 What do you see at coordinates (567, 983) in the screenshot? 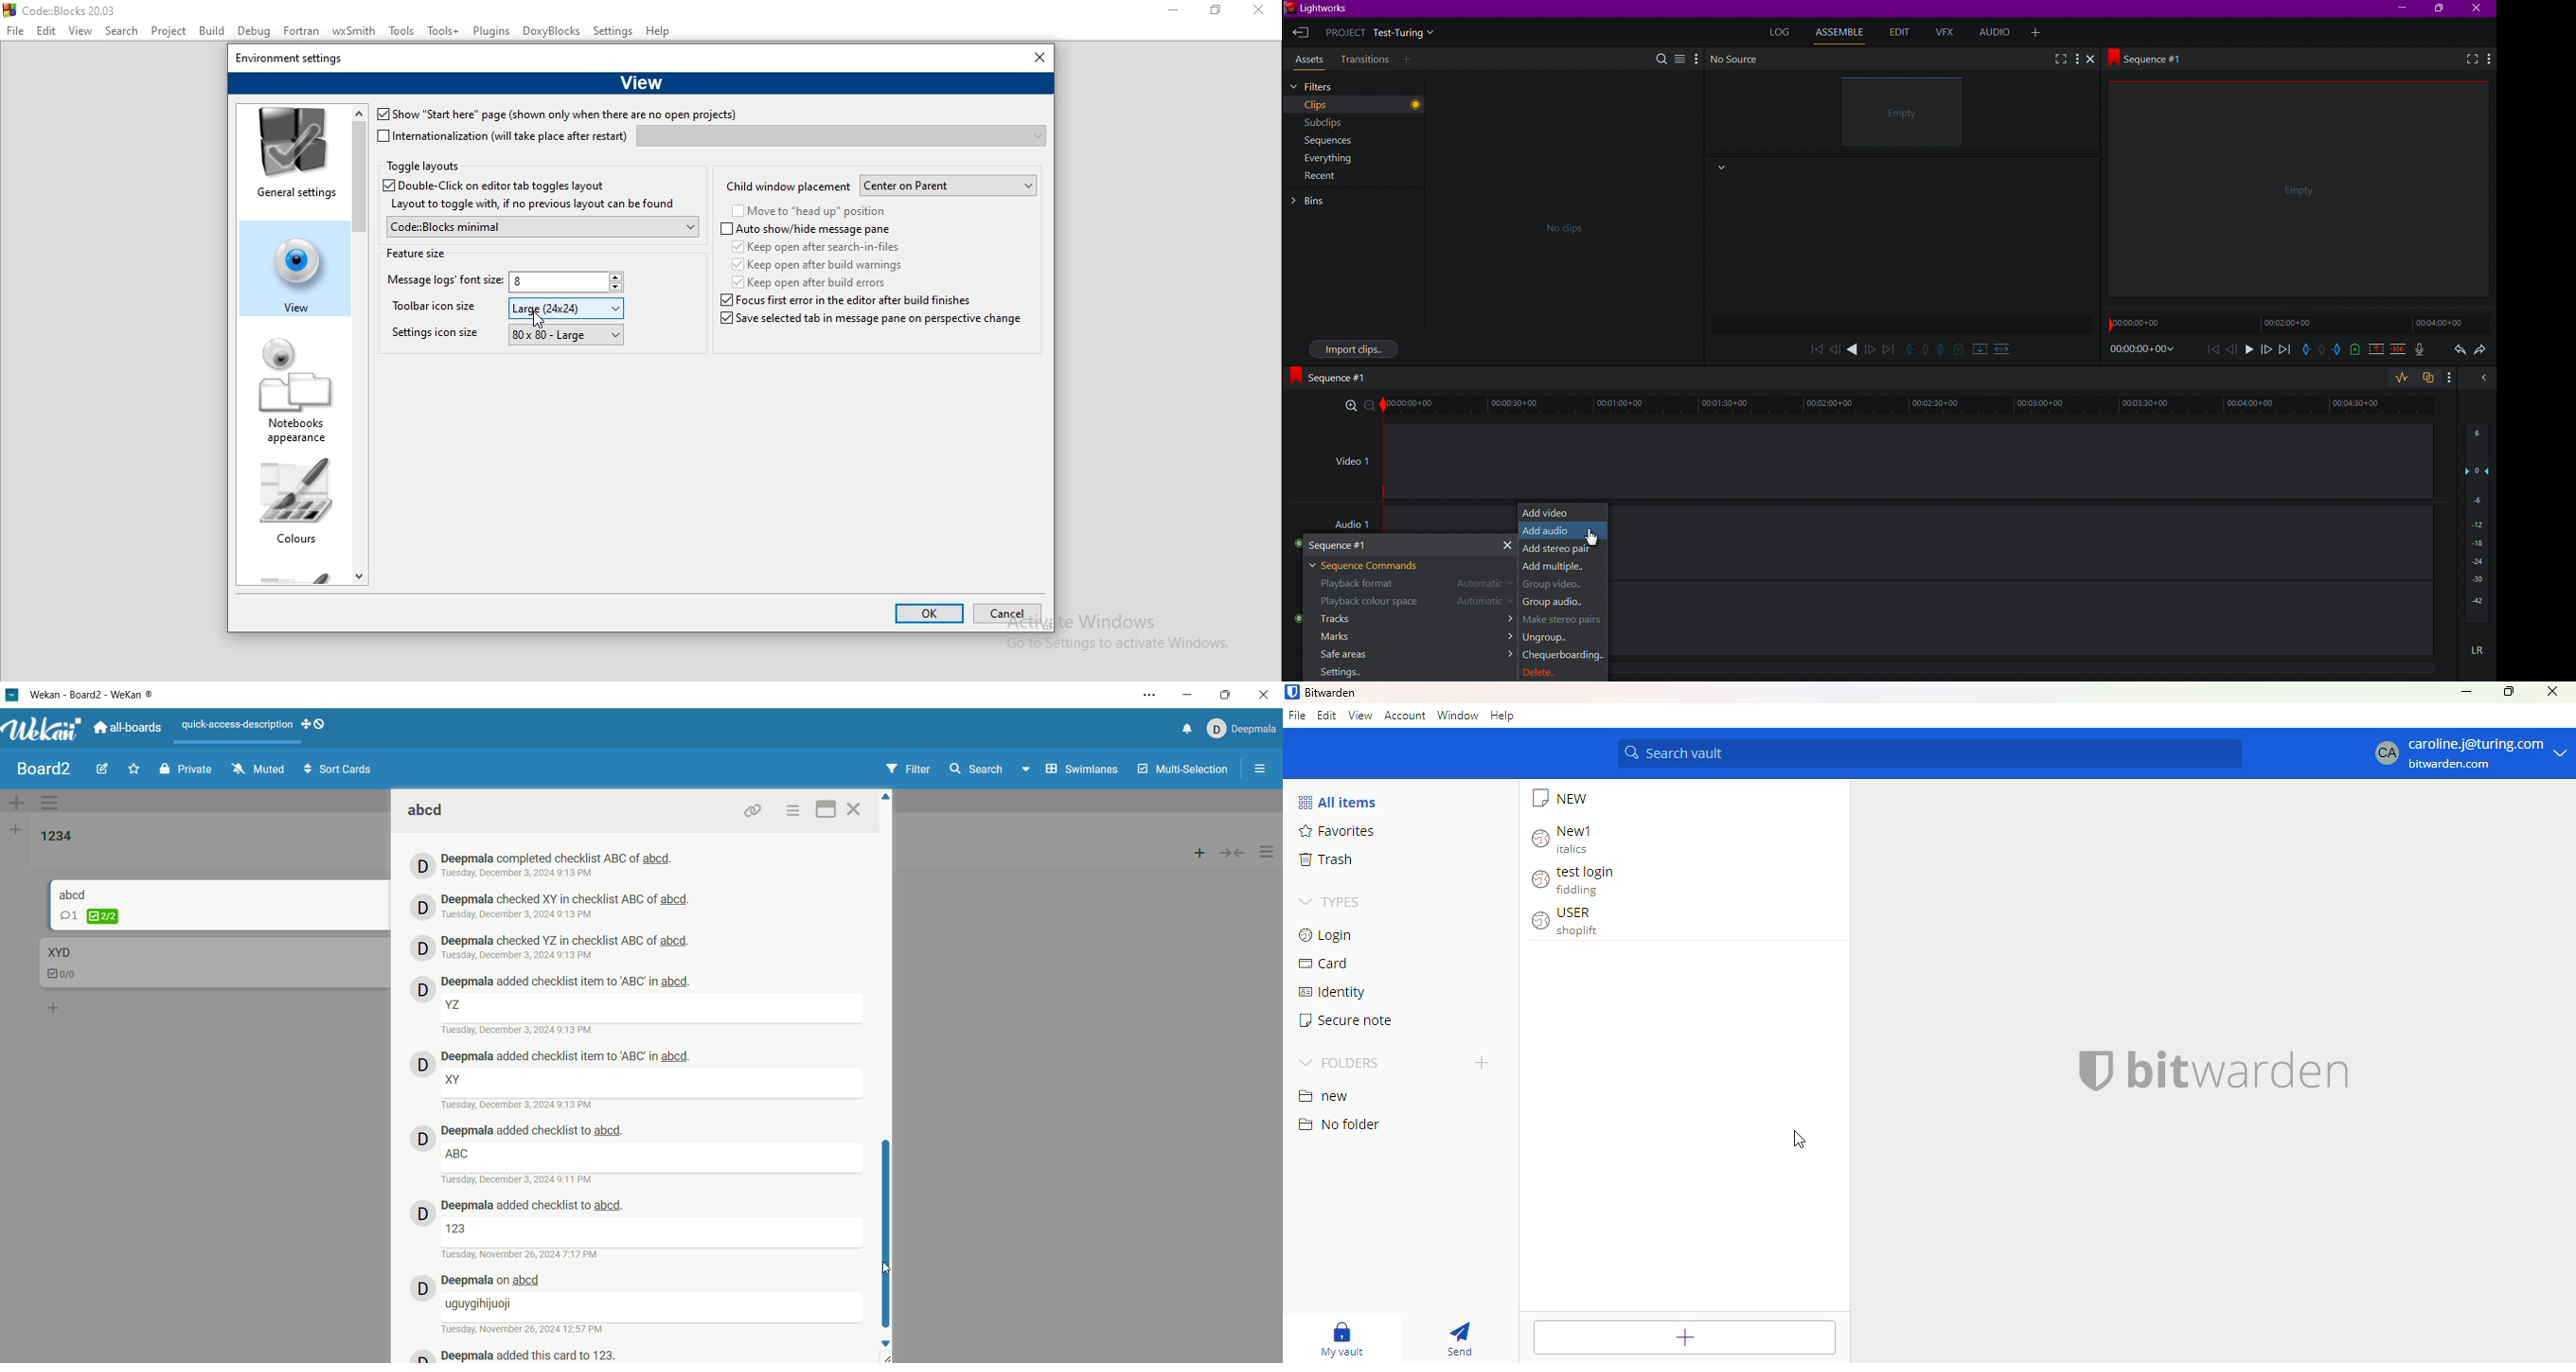
I see `deepmala history` at bounding box center [567, 983].